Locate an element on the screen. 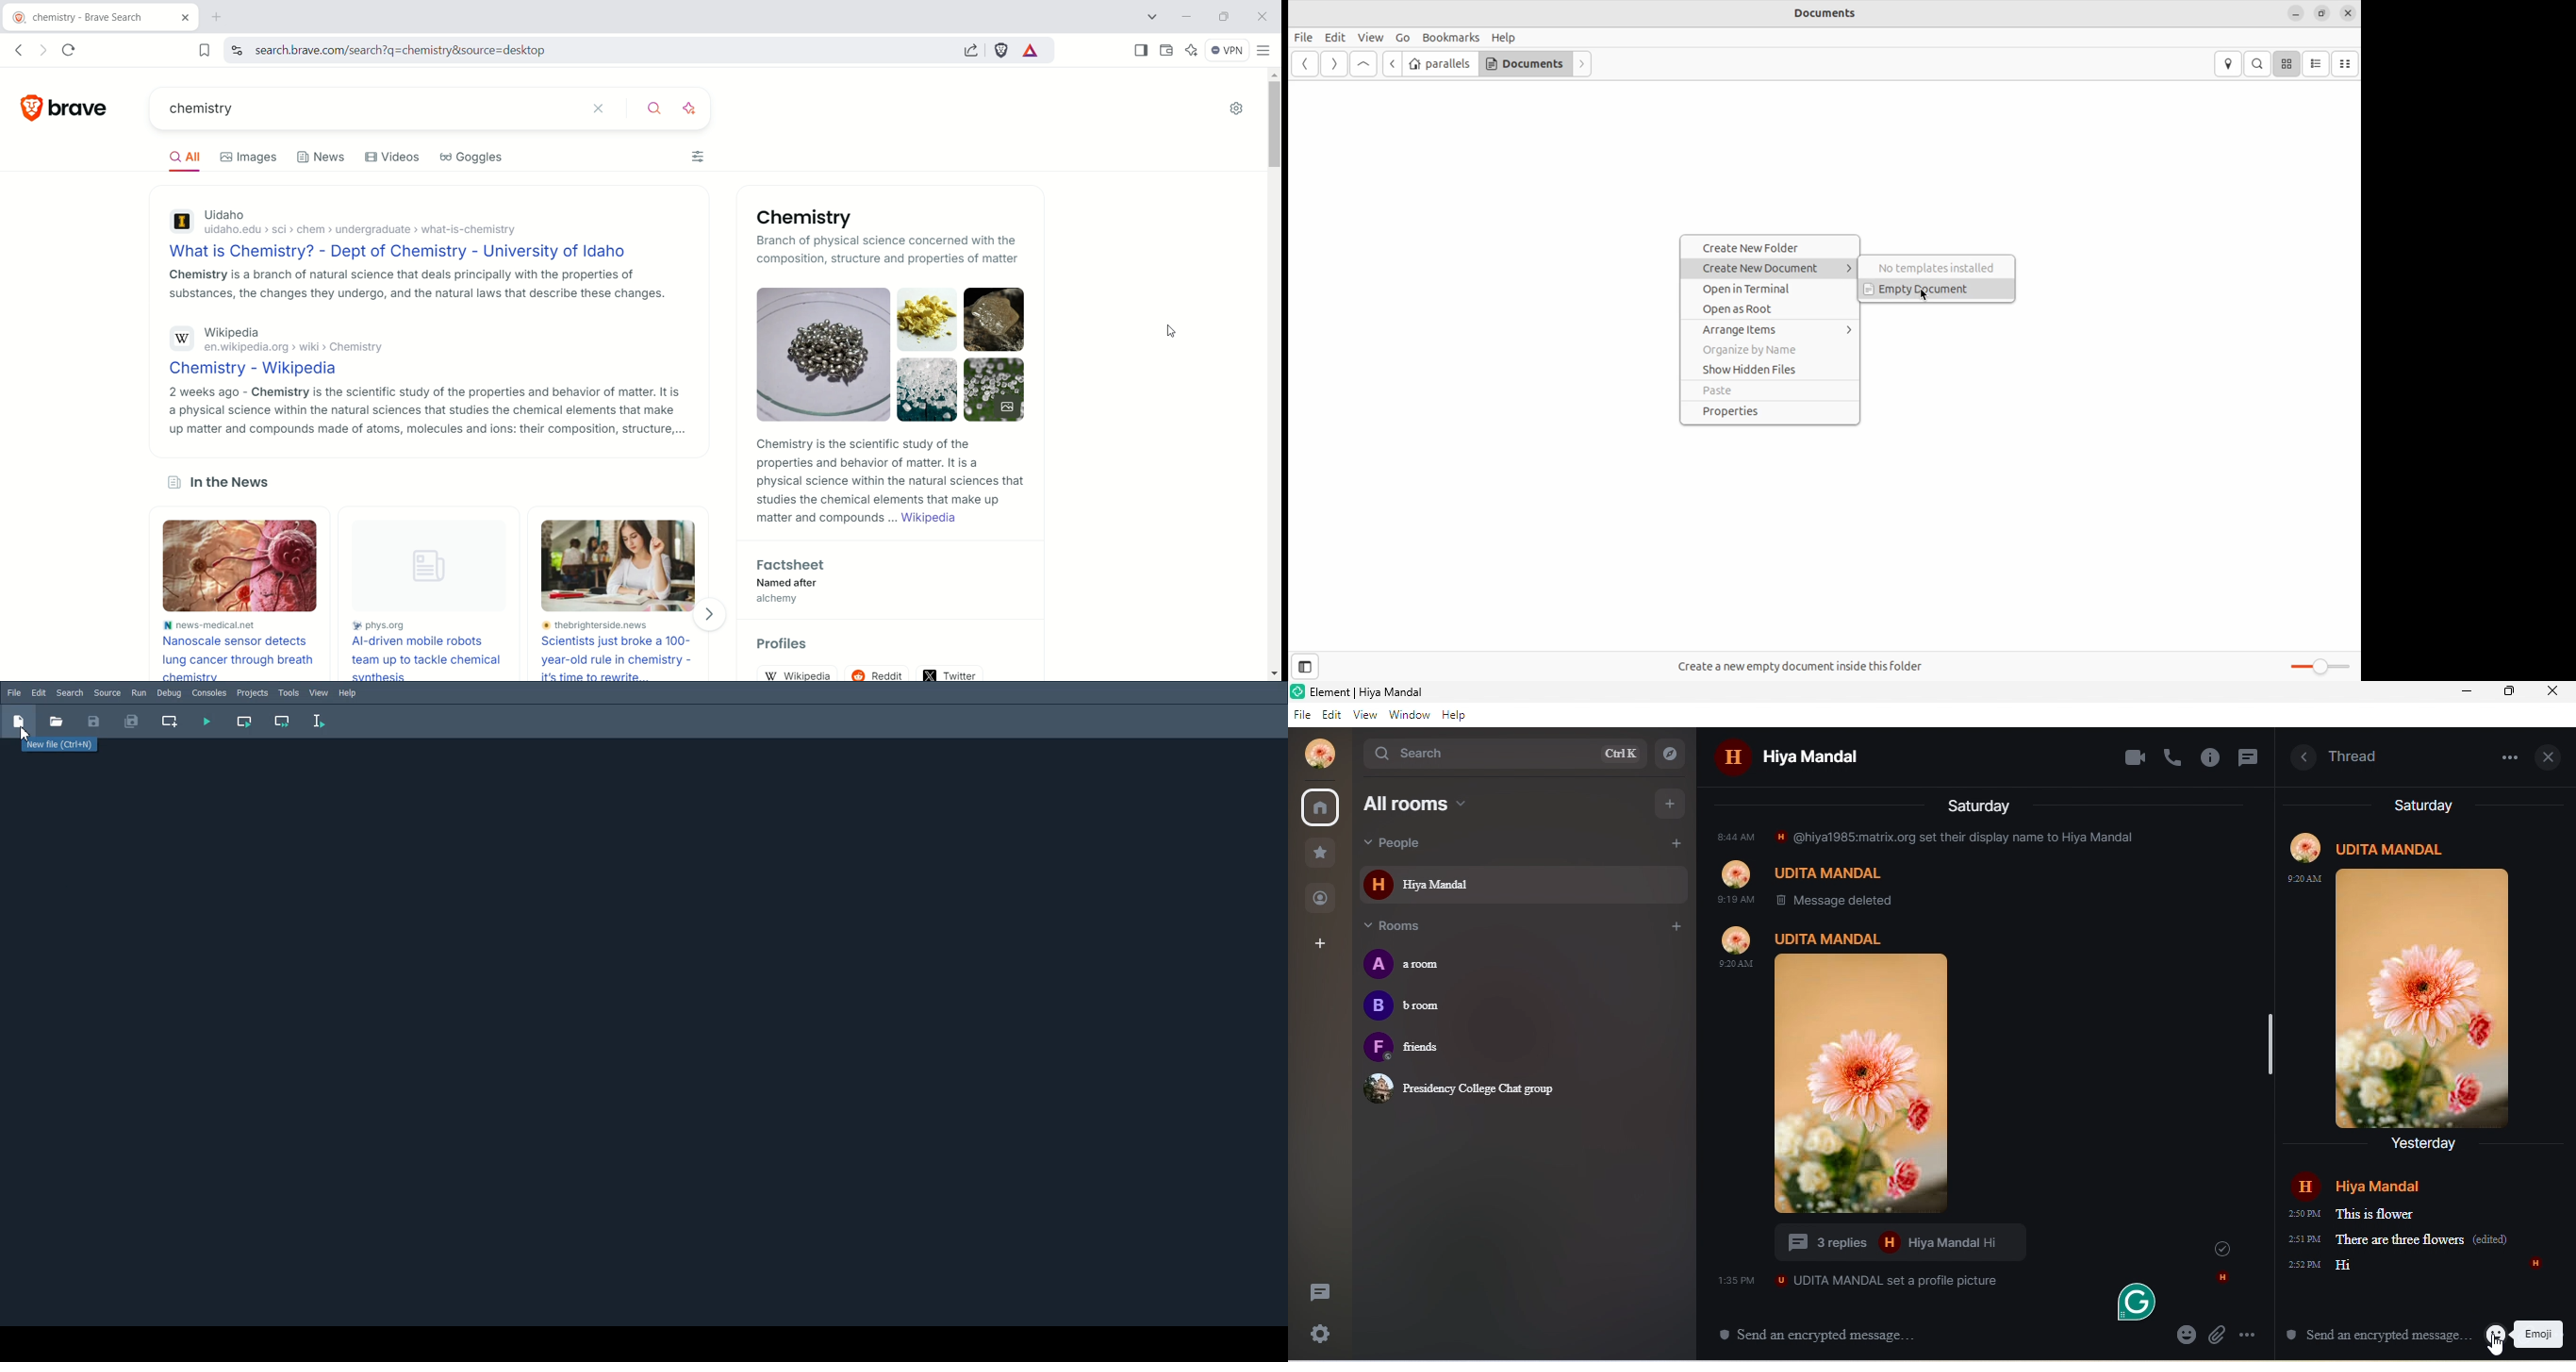 Image resolution: width=2576 pixels, height=1372 pixels. People is located at coordinates (1395, 843).